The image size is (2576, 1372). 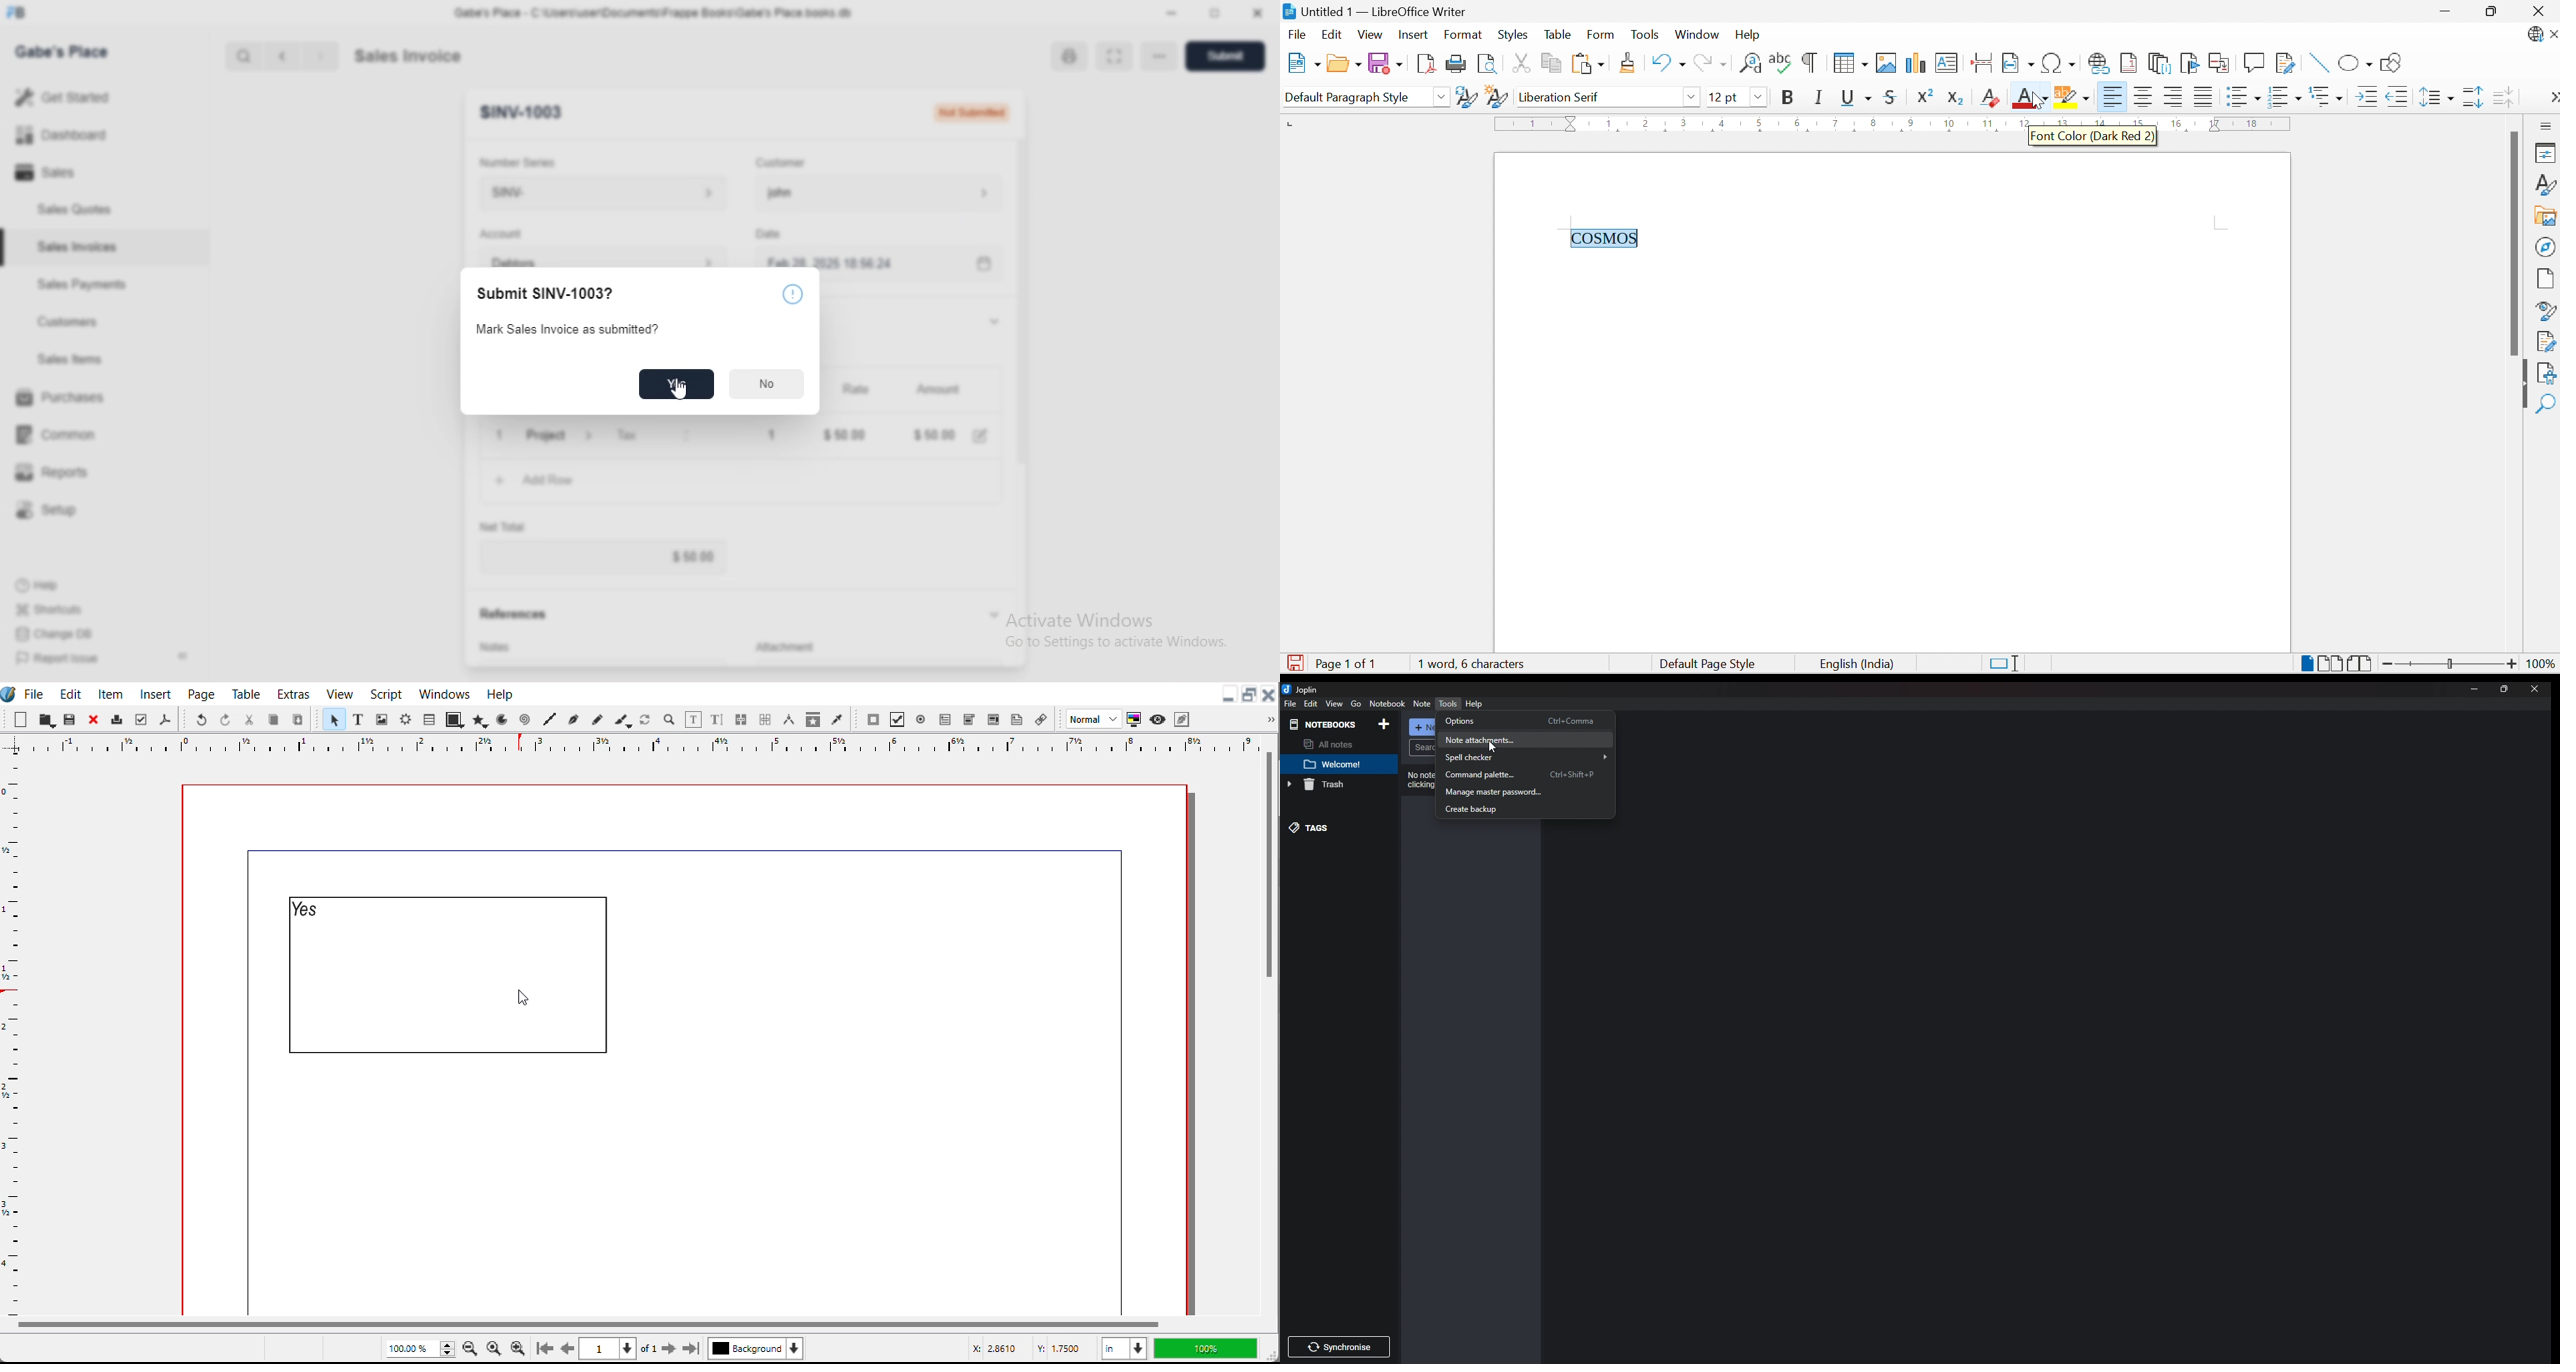 I want to click on Triangular Markers, so click(x=1572, y=124).